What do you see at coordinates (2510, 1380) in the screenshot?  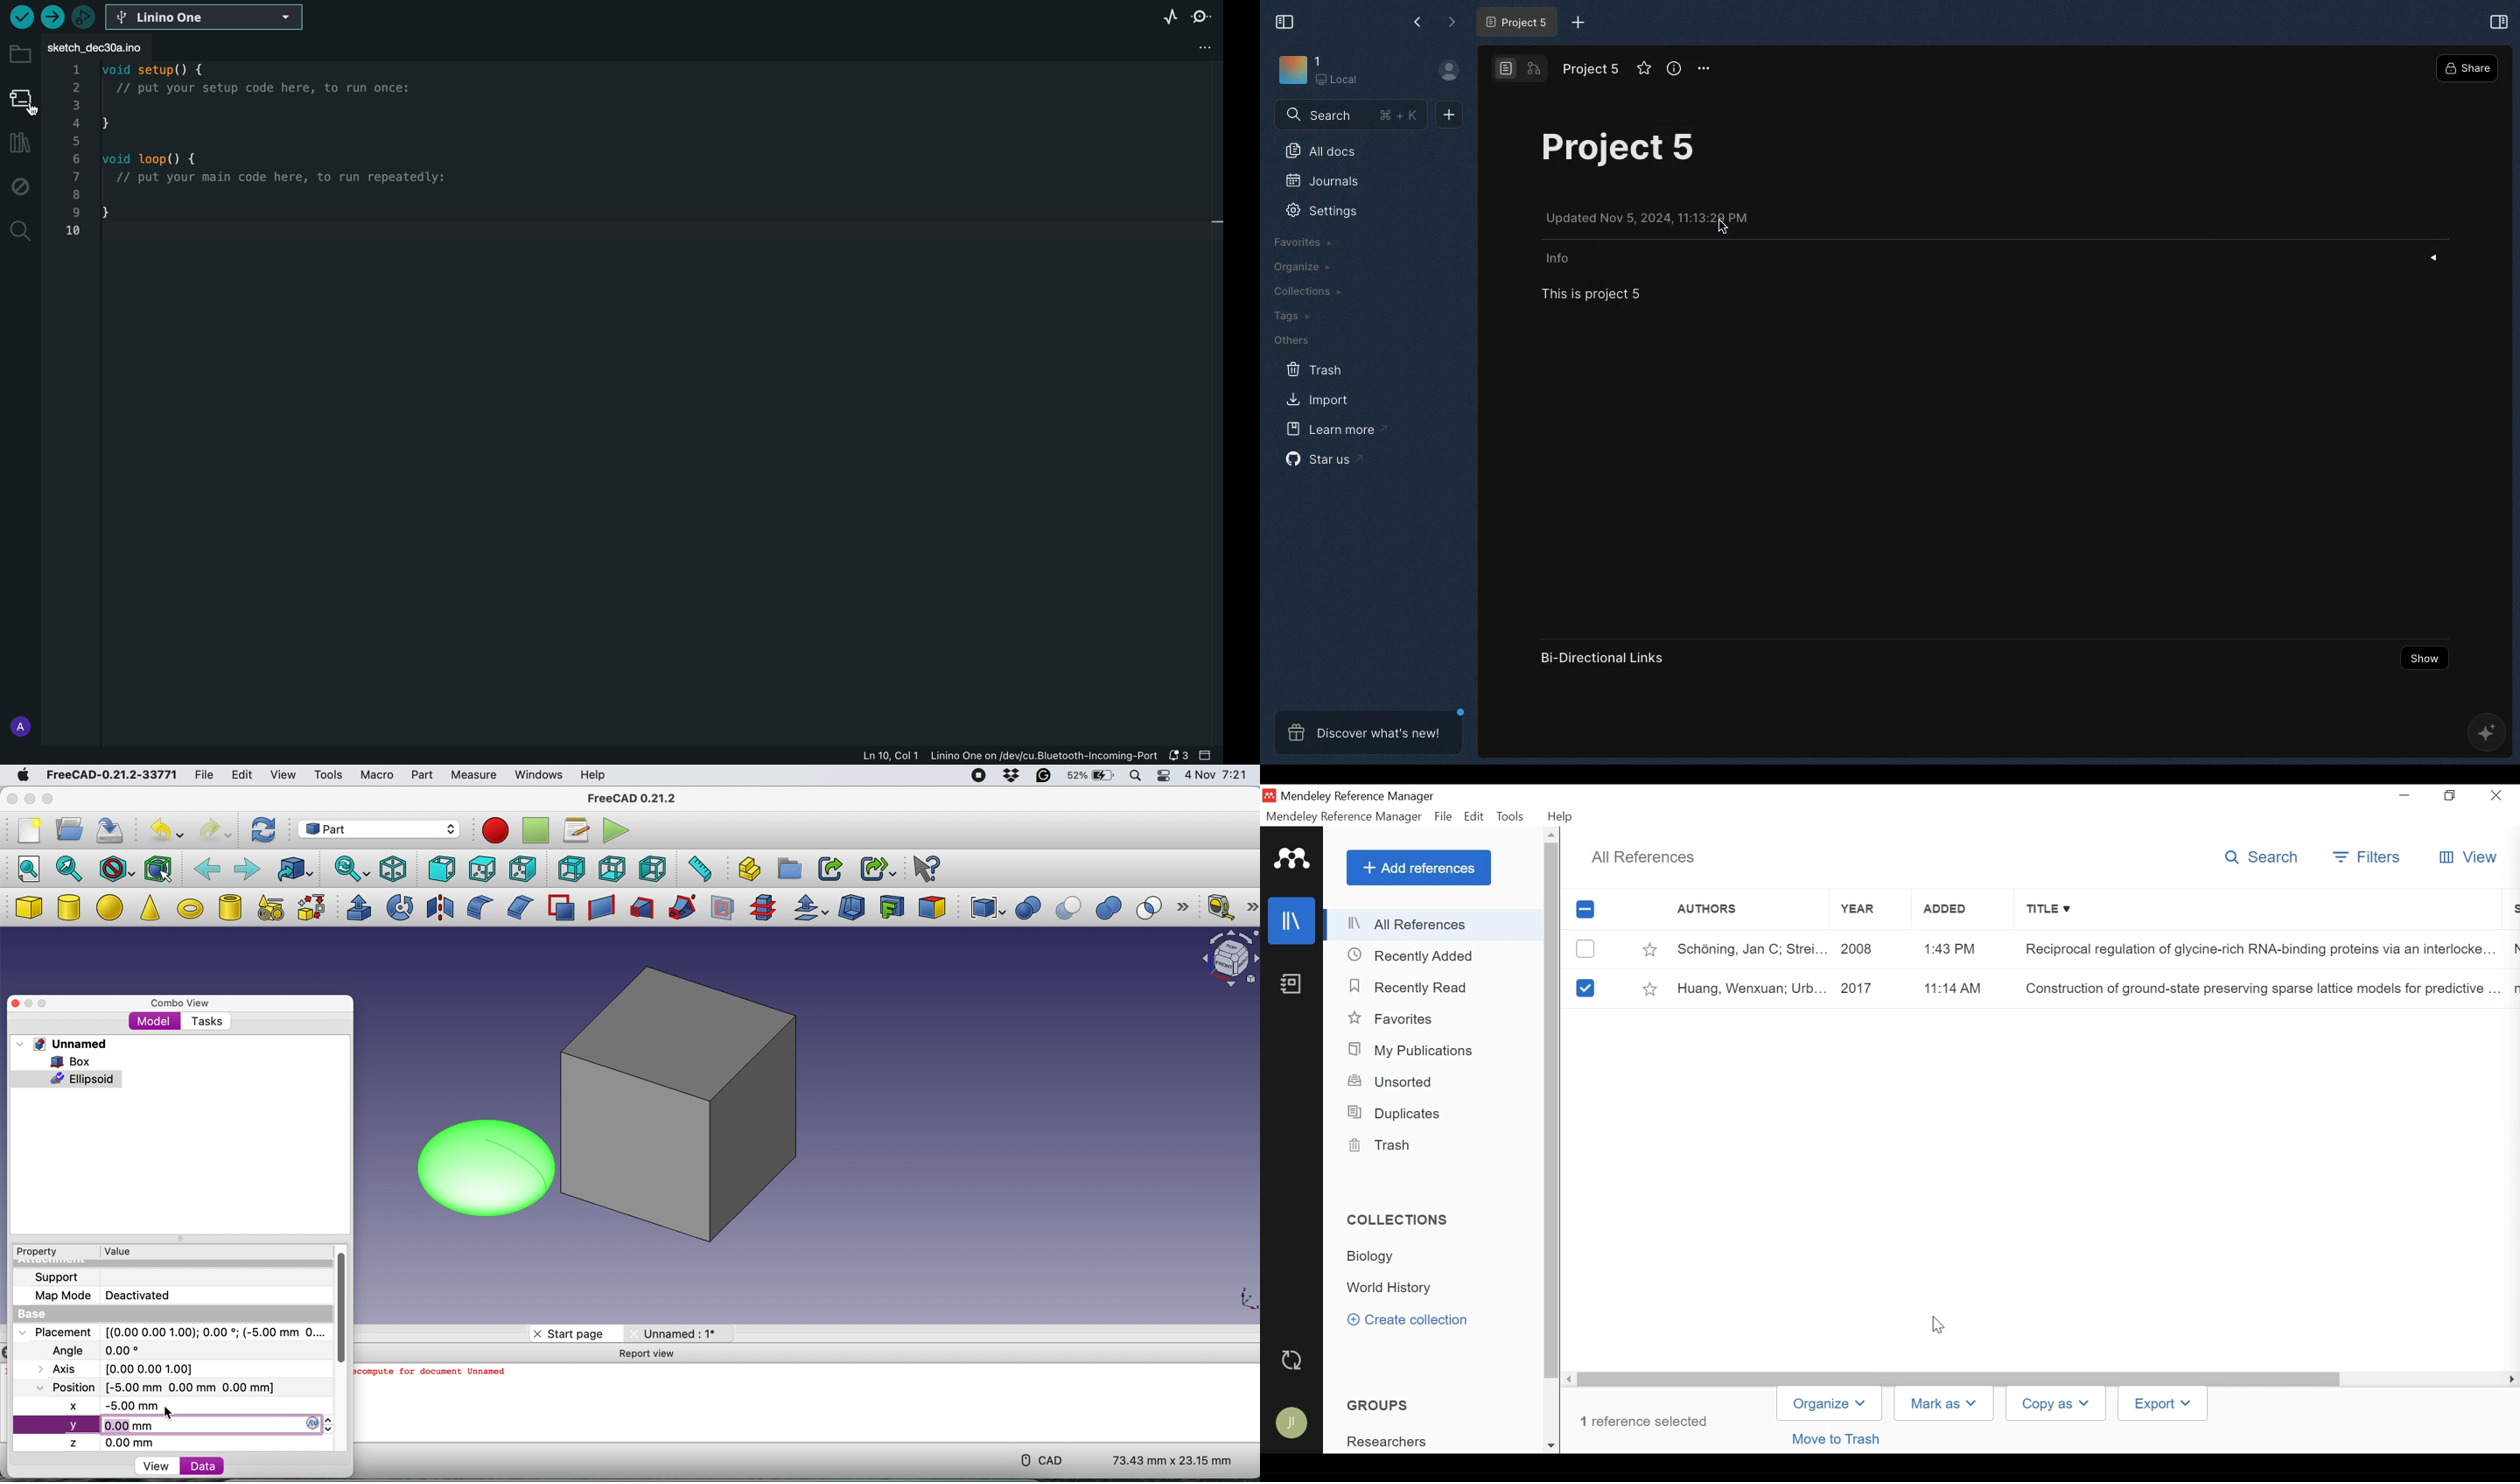 I see `Scroll Right` at bounding box center [2510, 1380].